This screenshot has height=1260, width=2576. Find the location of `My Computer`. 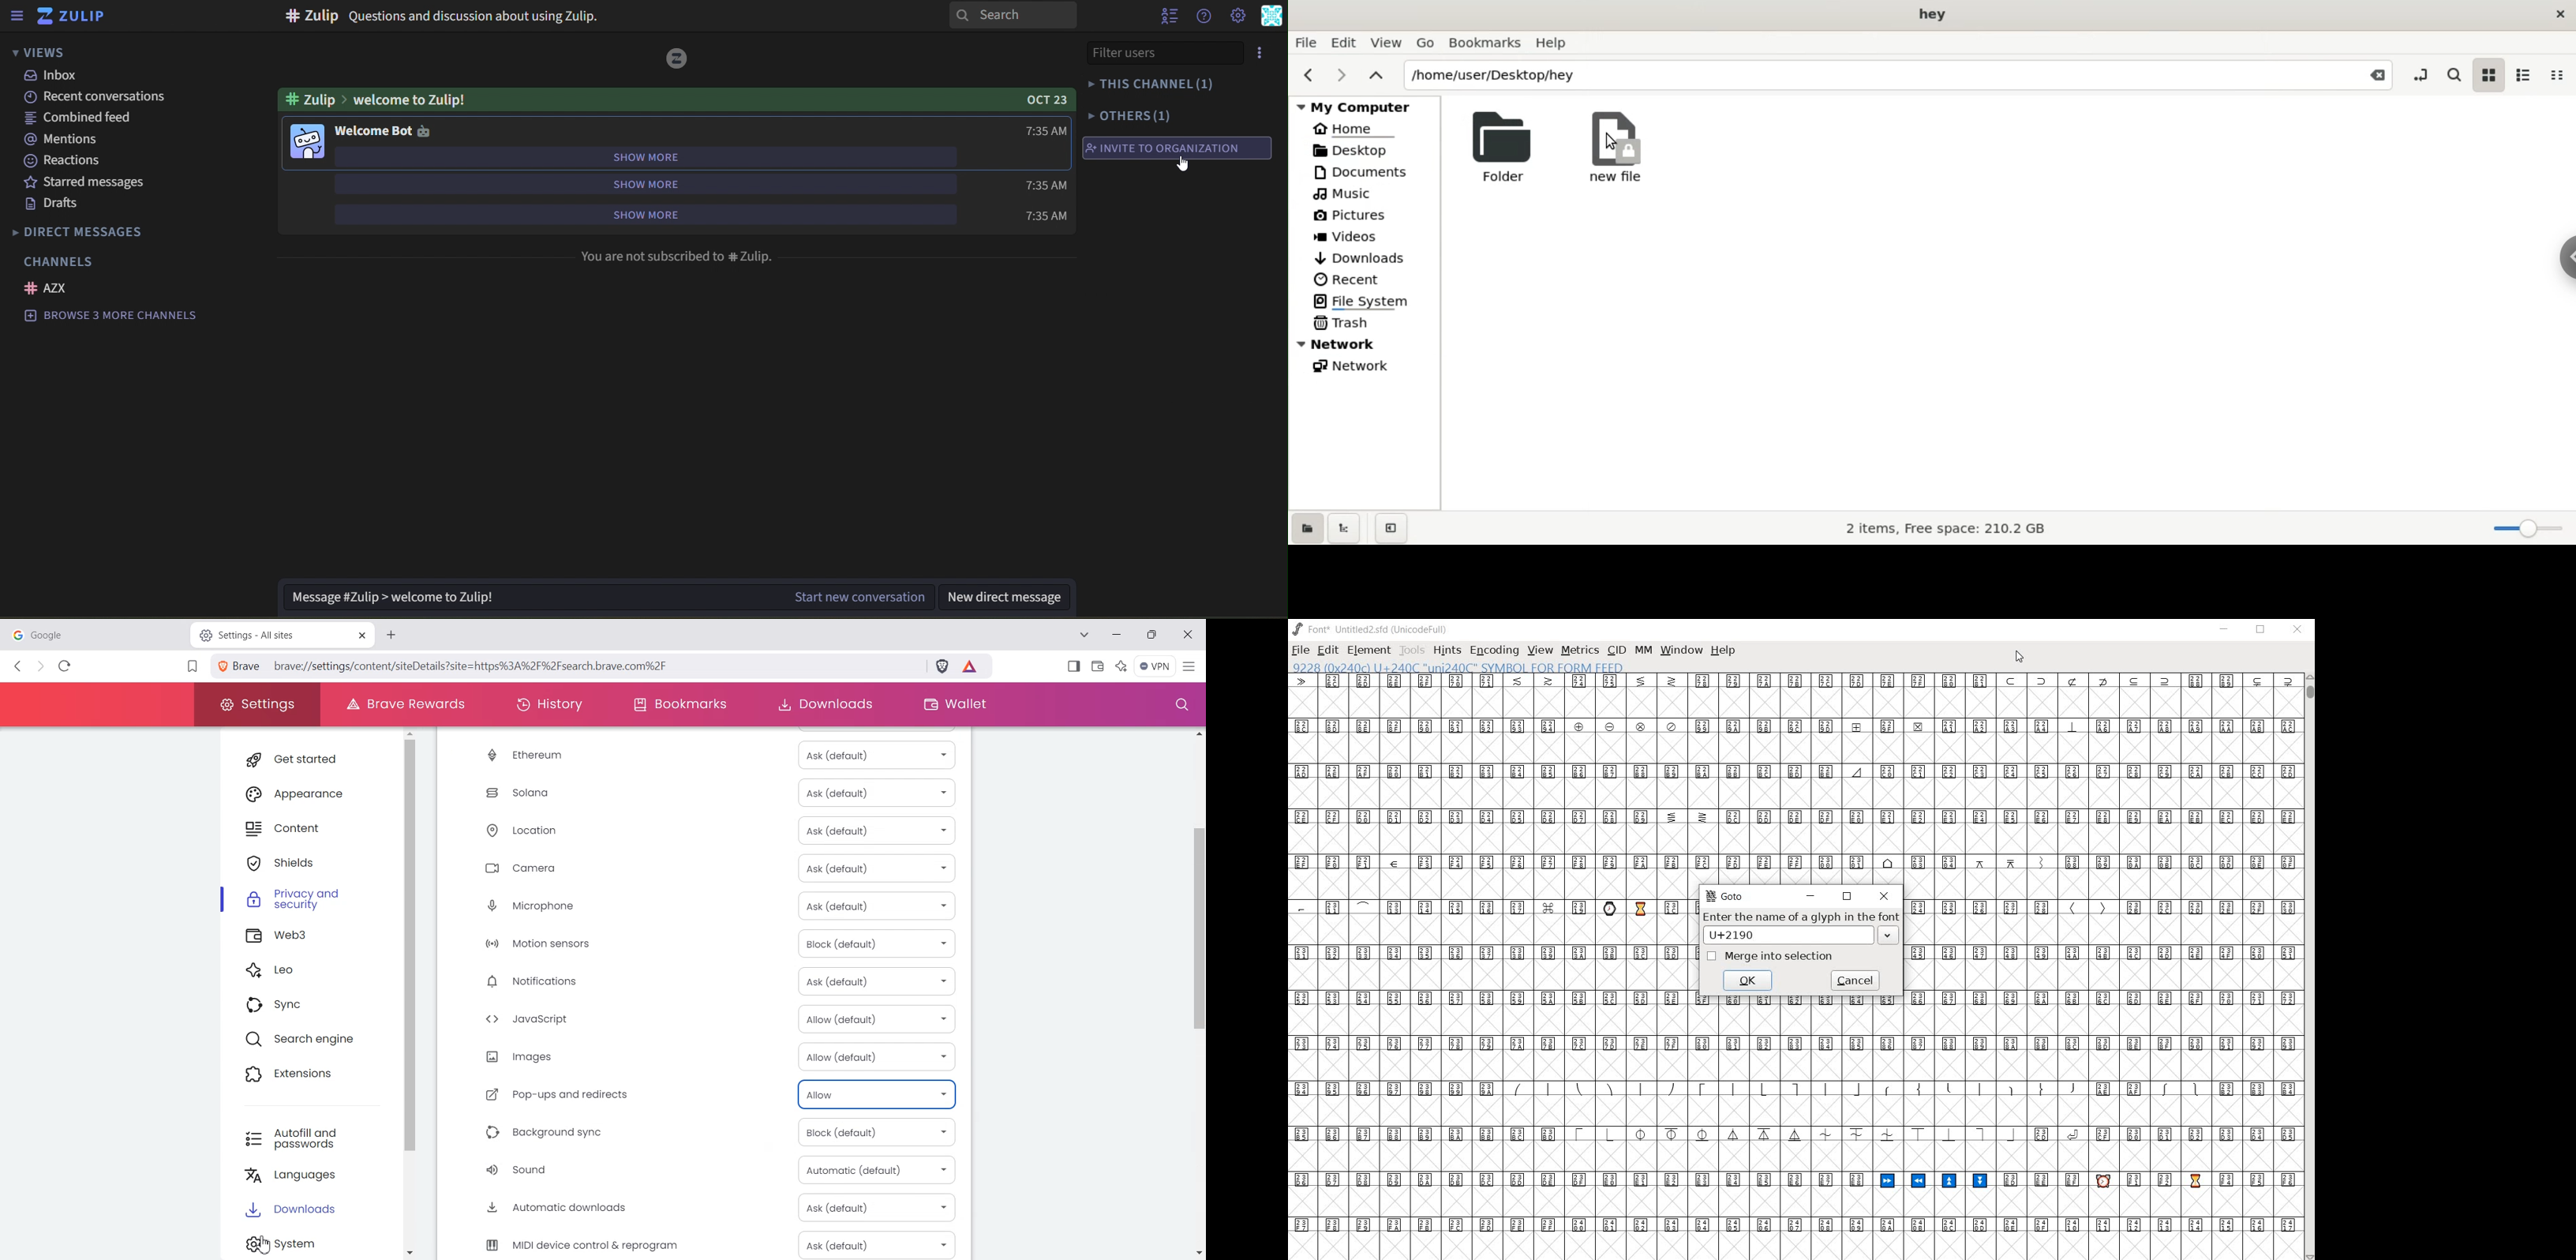

My Computer is located at coordinates (1367, 106).